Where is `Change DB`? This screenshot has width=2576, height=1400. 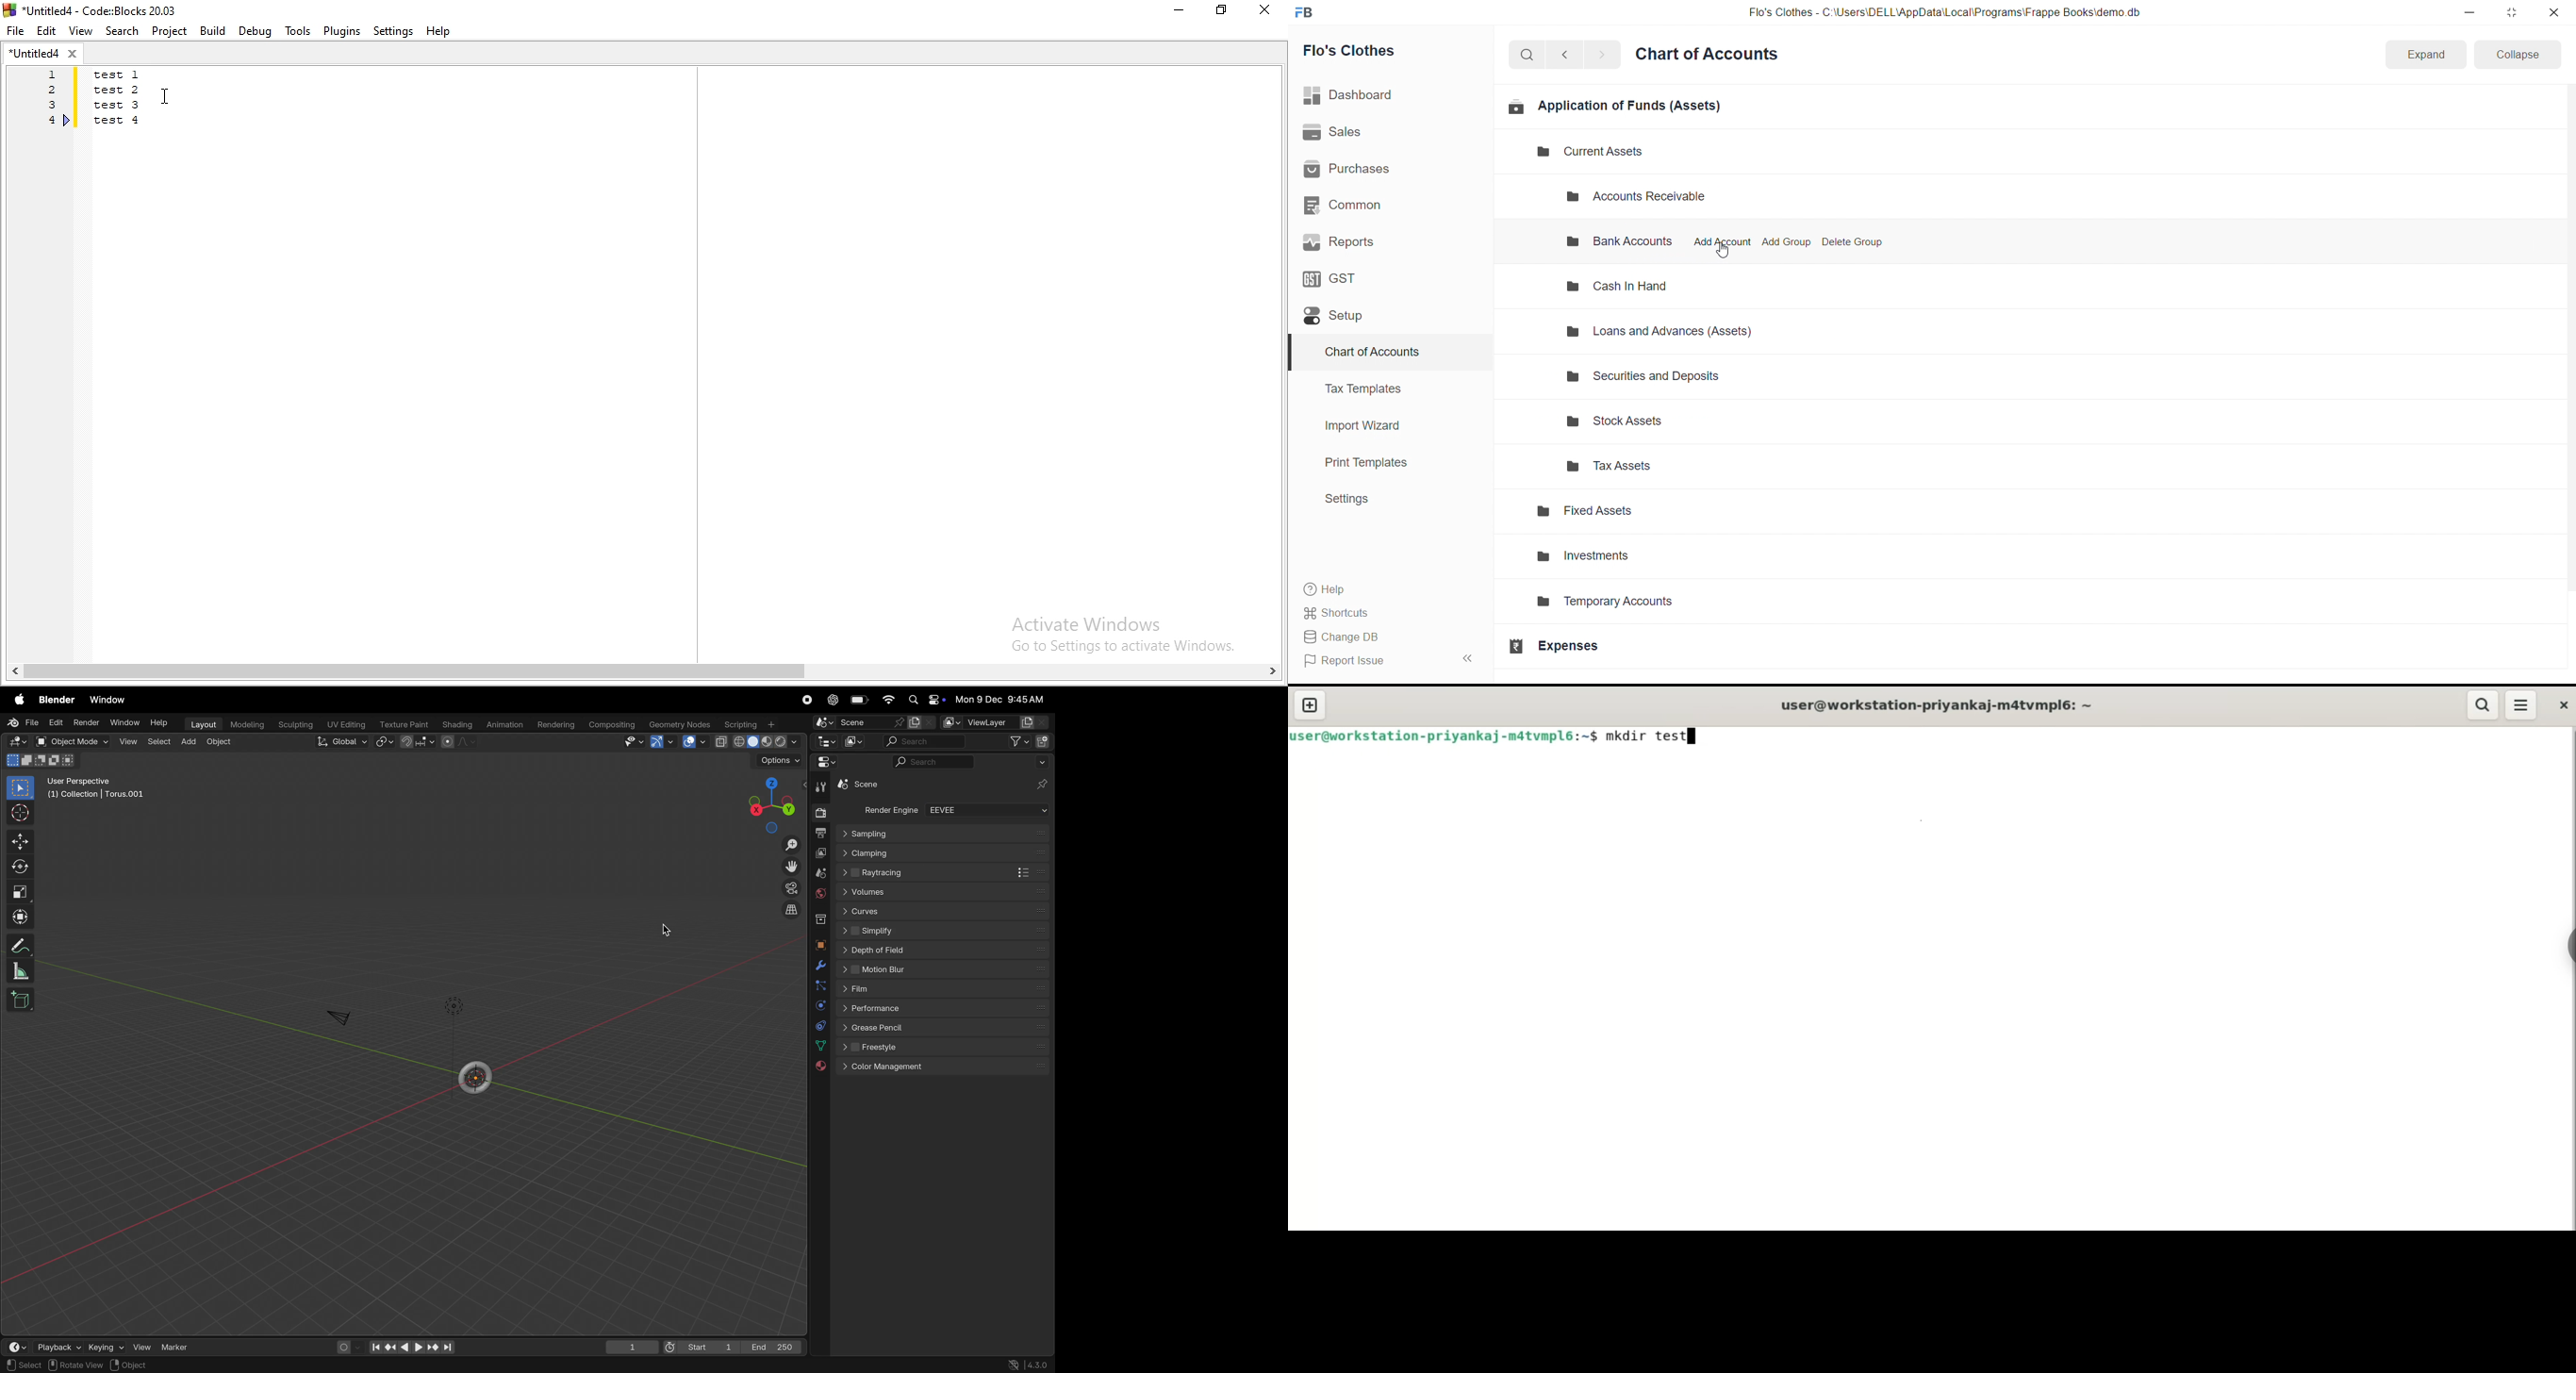
Change DB is located at coordinates (1384, 638).